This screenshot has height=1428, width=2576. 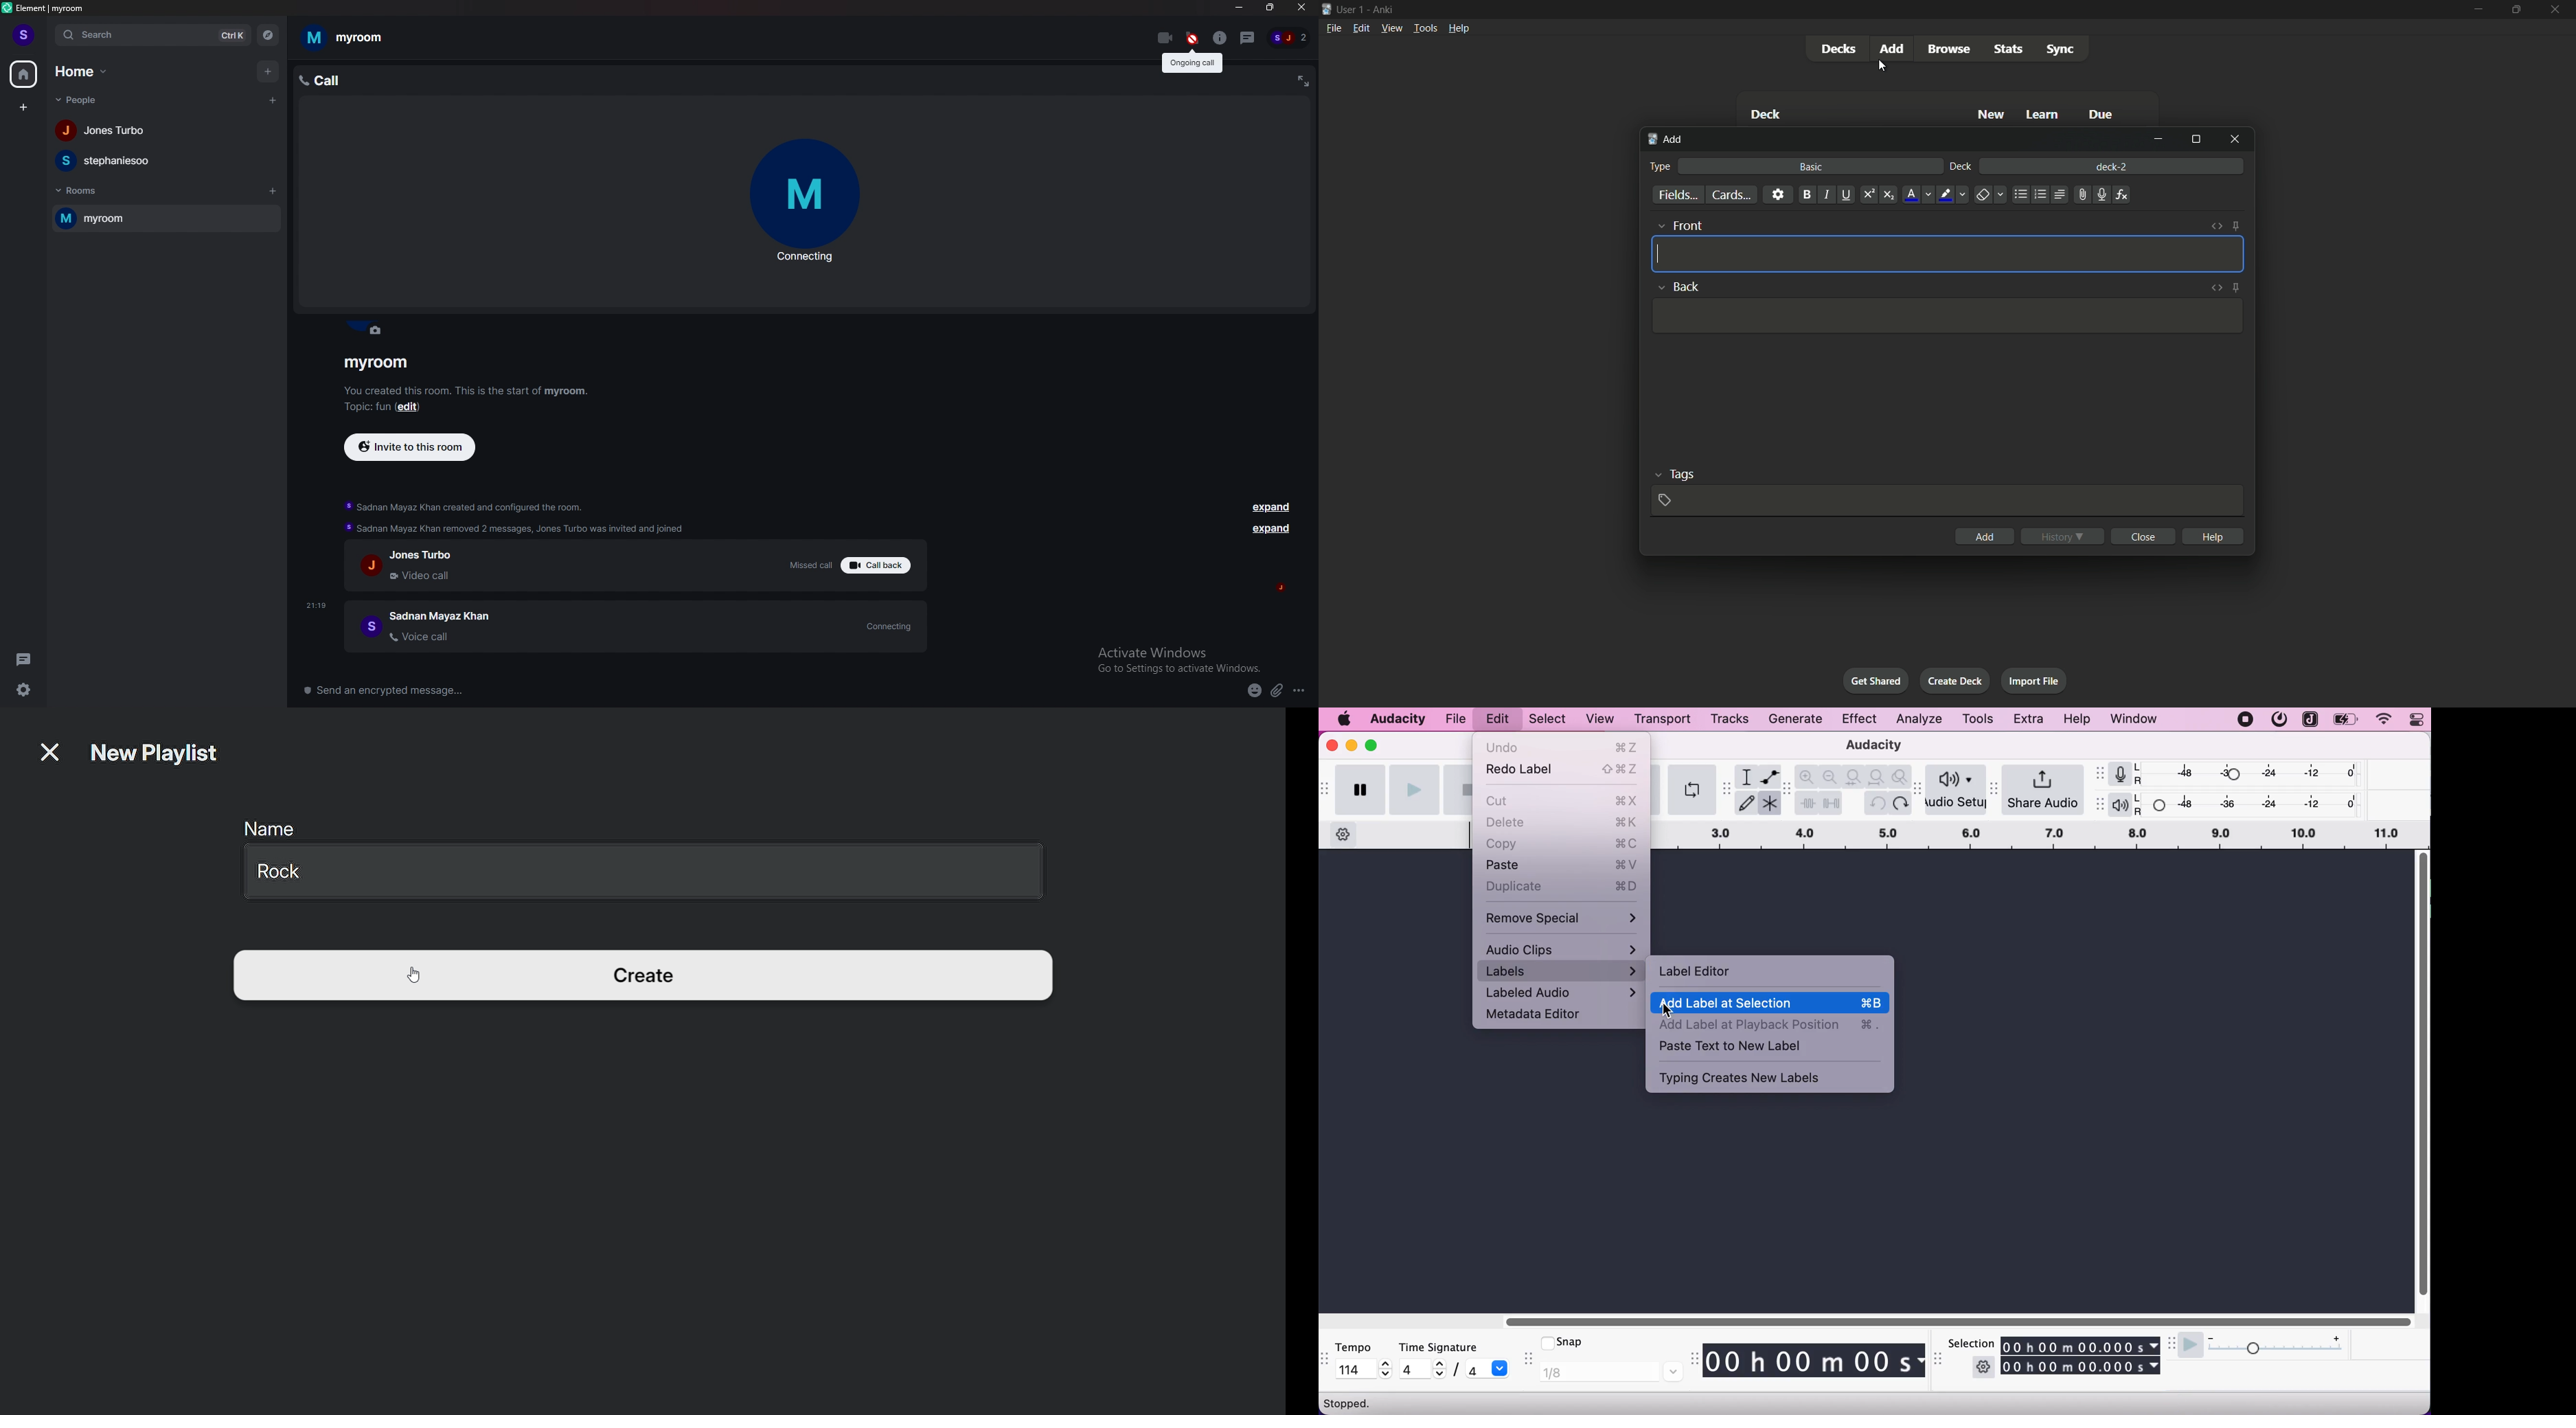 What do you see at coordinates (2173, 1344) in the screenshot?
I see `audacity play at speed toolbar` at bounding box center [2173, 1344].